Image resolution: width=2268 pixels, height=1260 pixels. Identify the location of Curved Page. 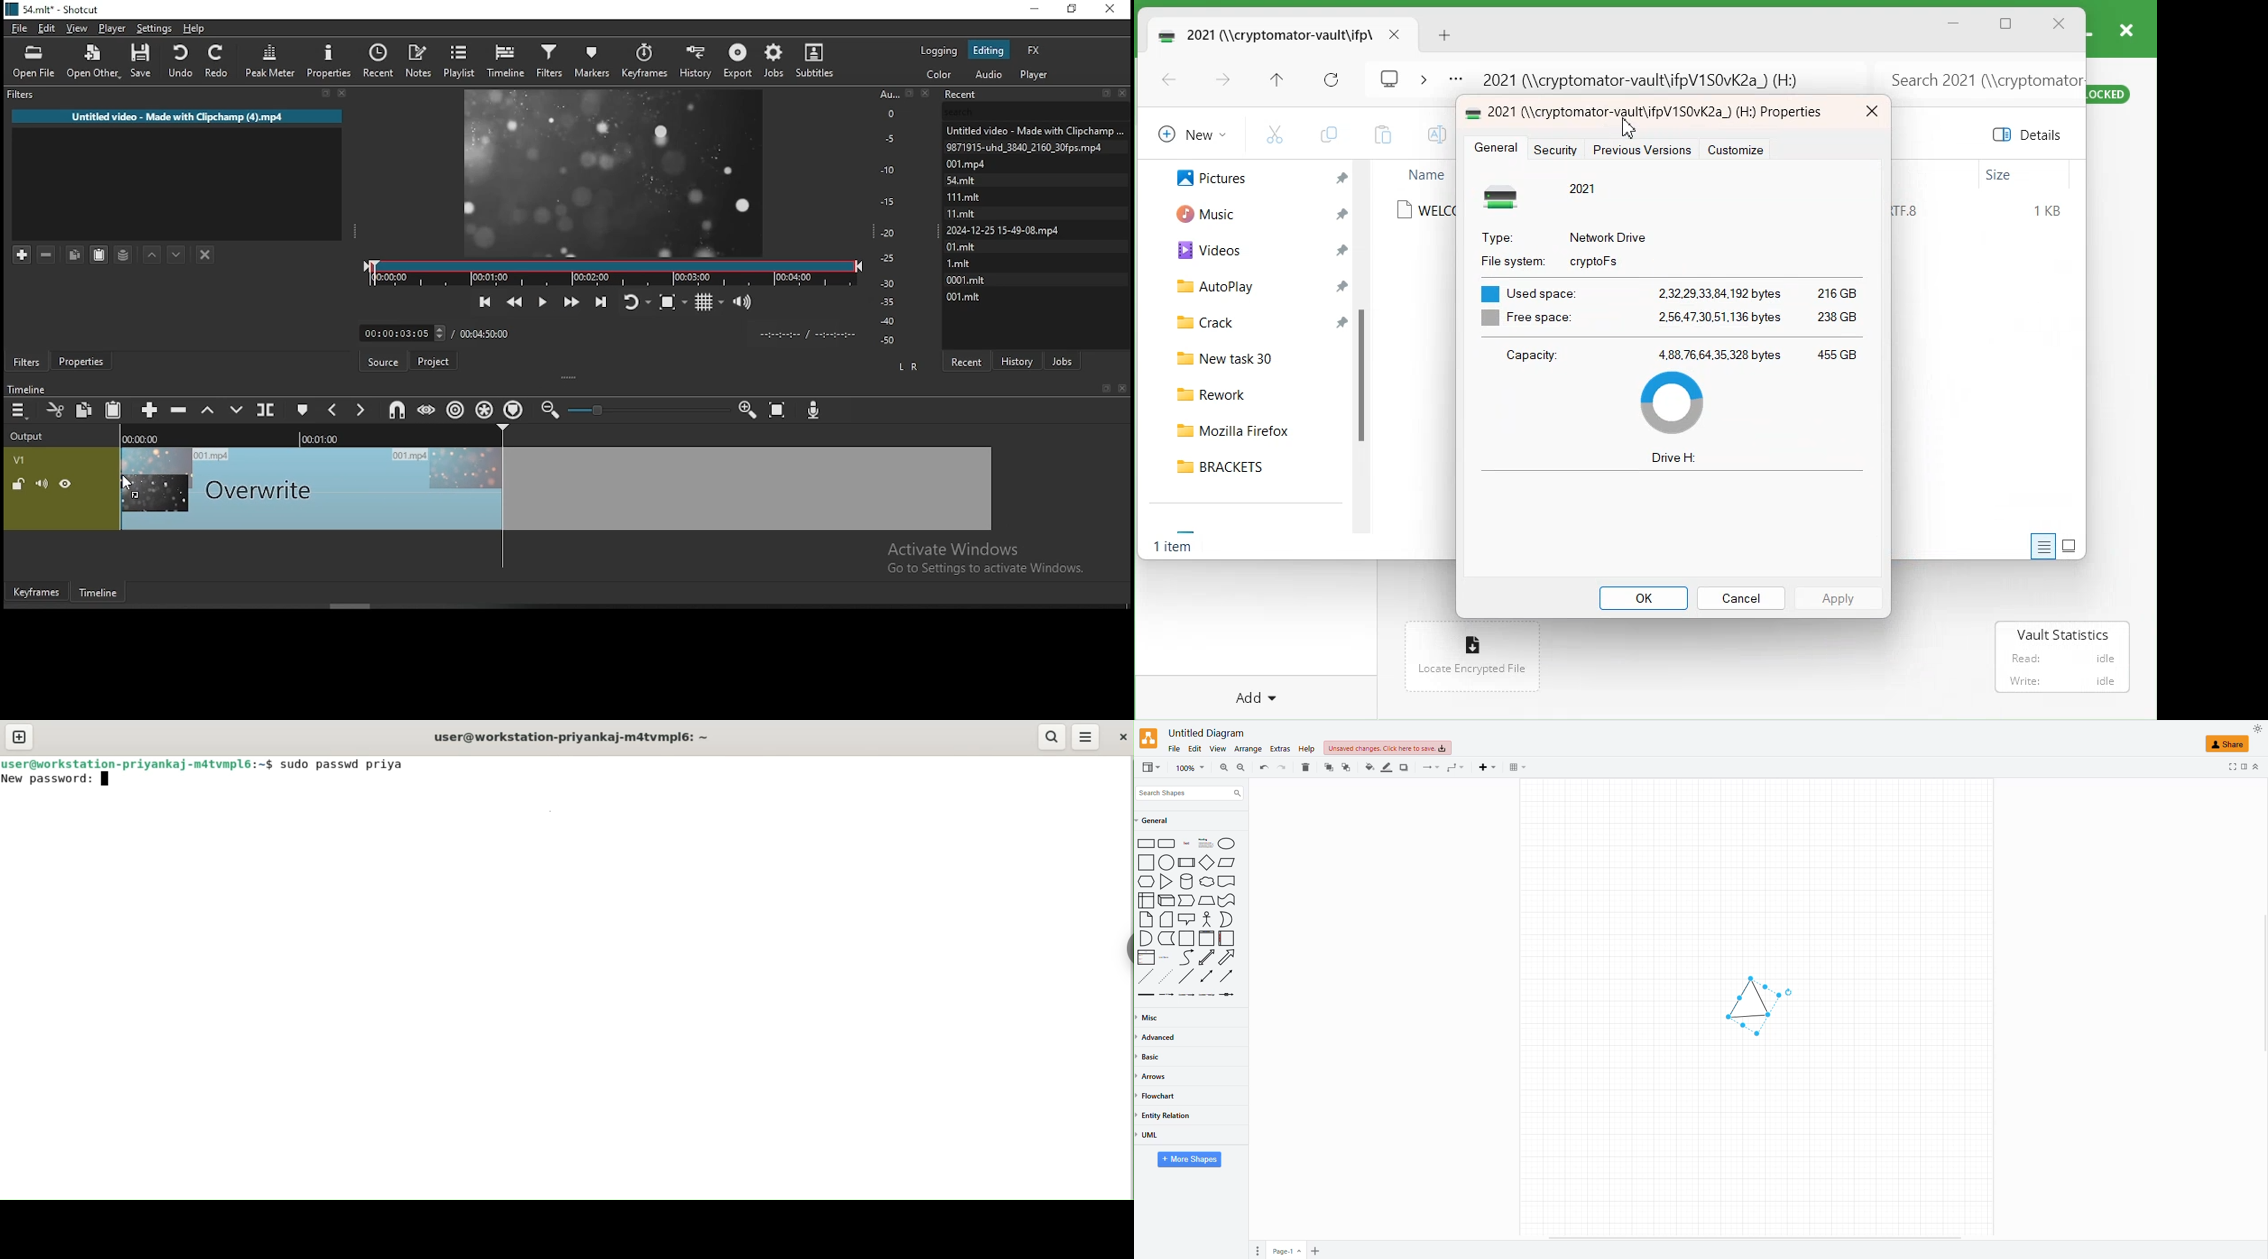
(1167, 939).